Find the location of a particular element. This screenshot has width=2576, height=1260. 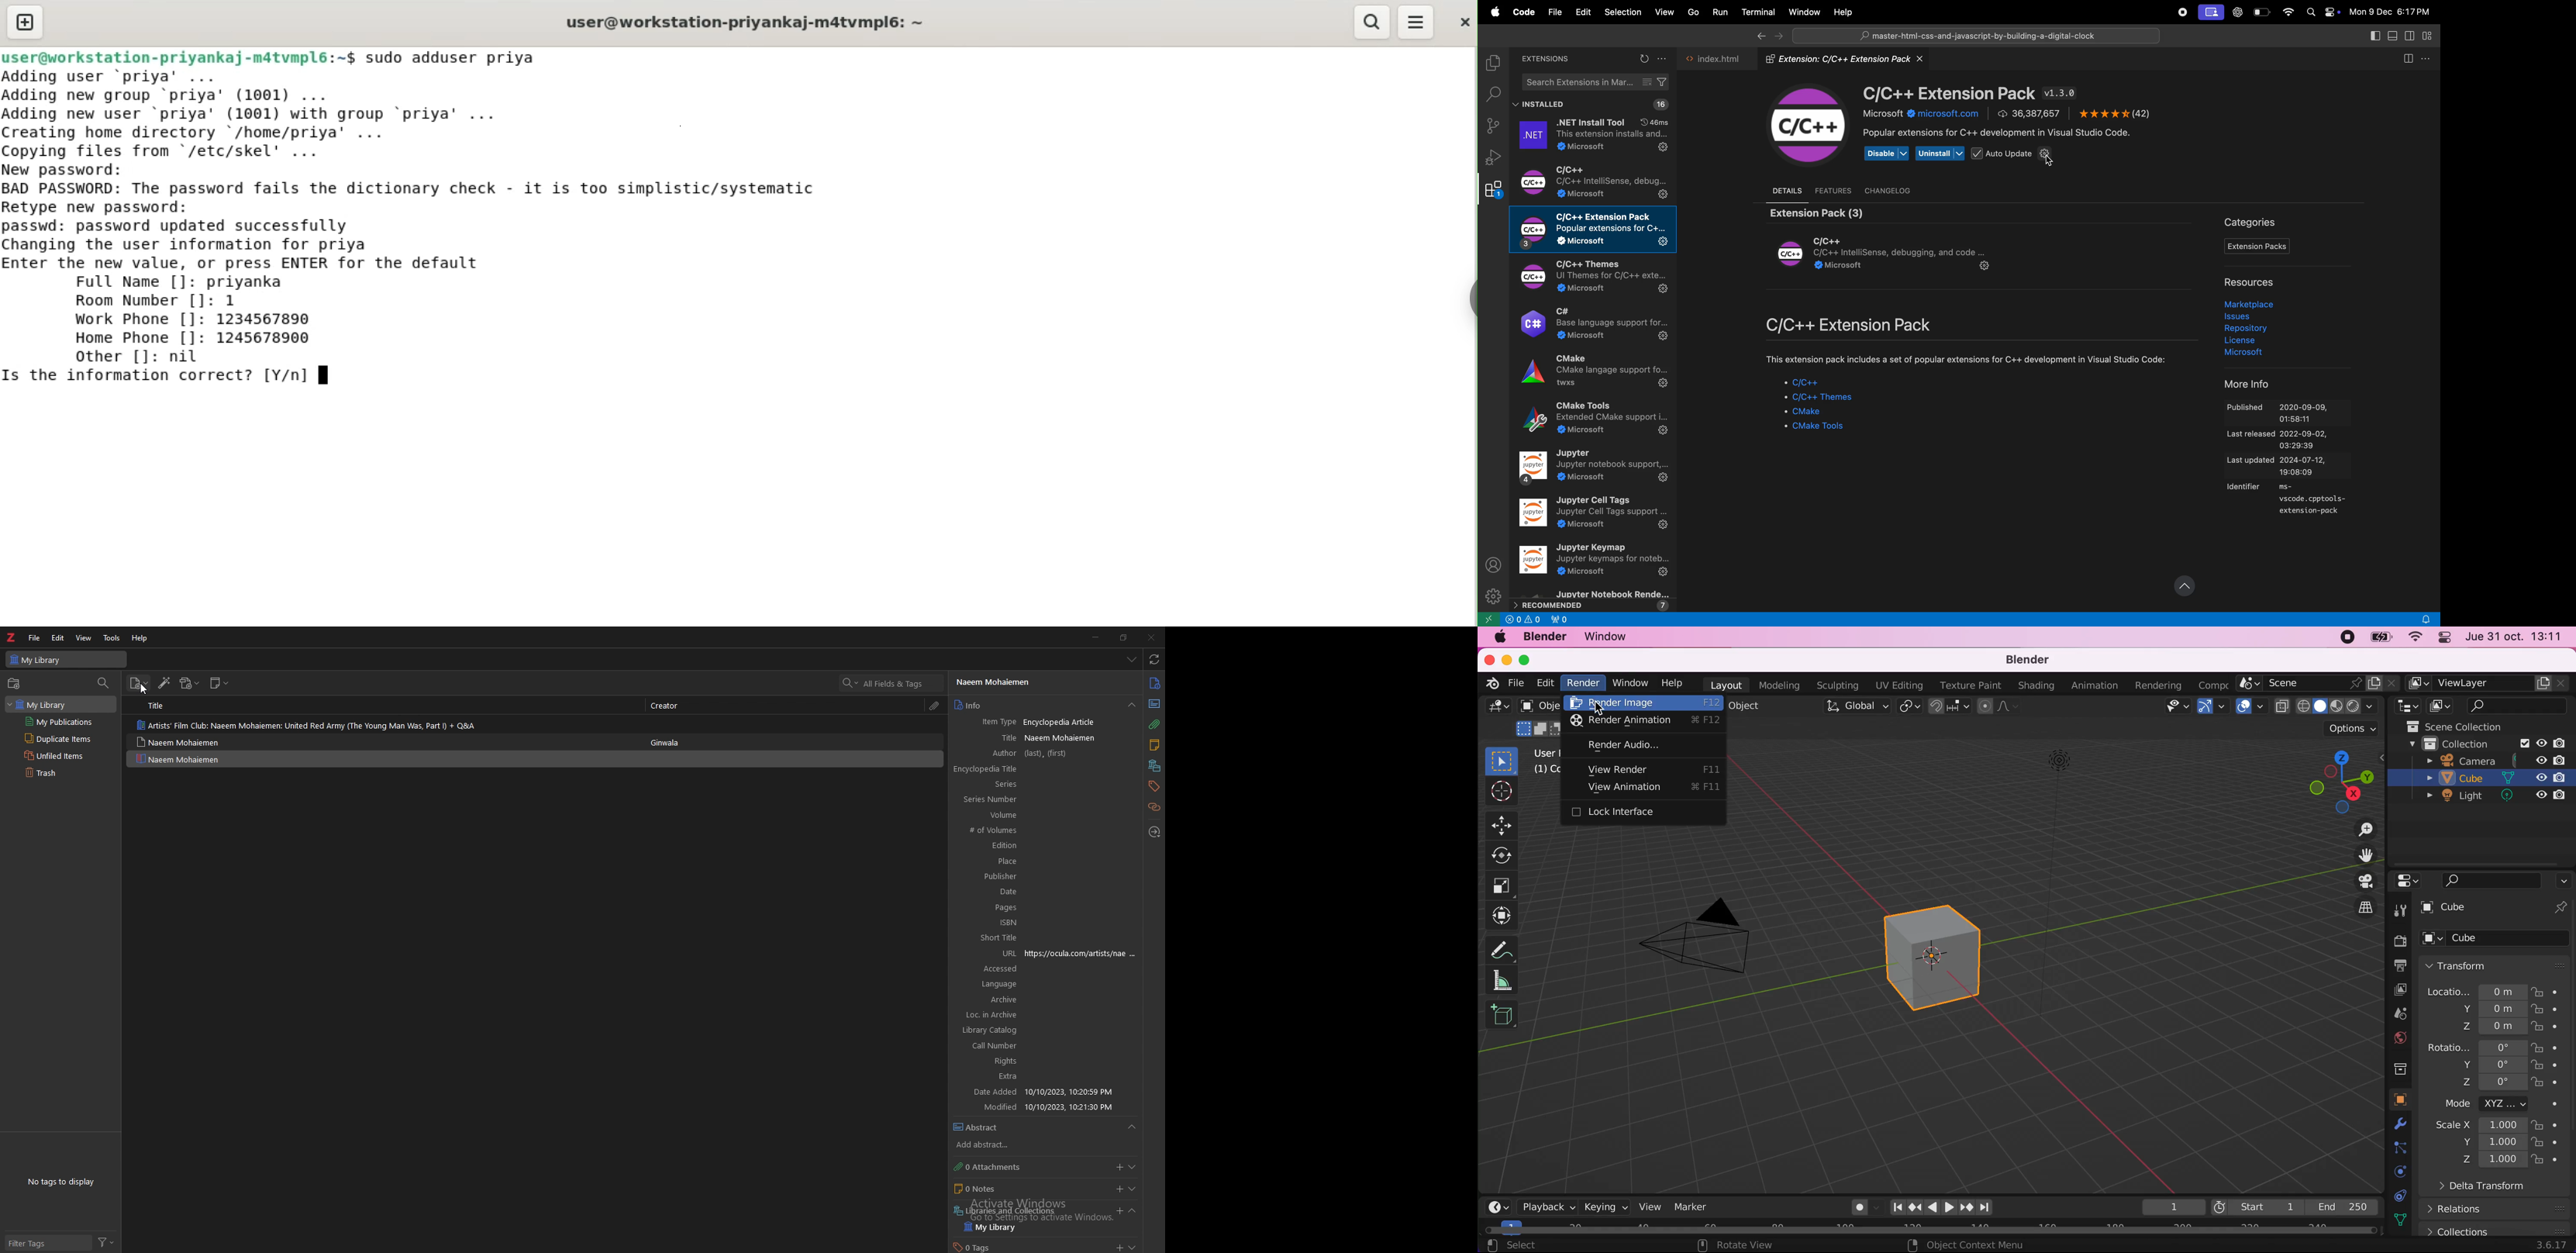

new note is located at coordinates (220, 683).